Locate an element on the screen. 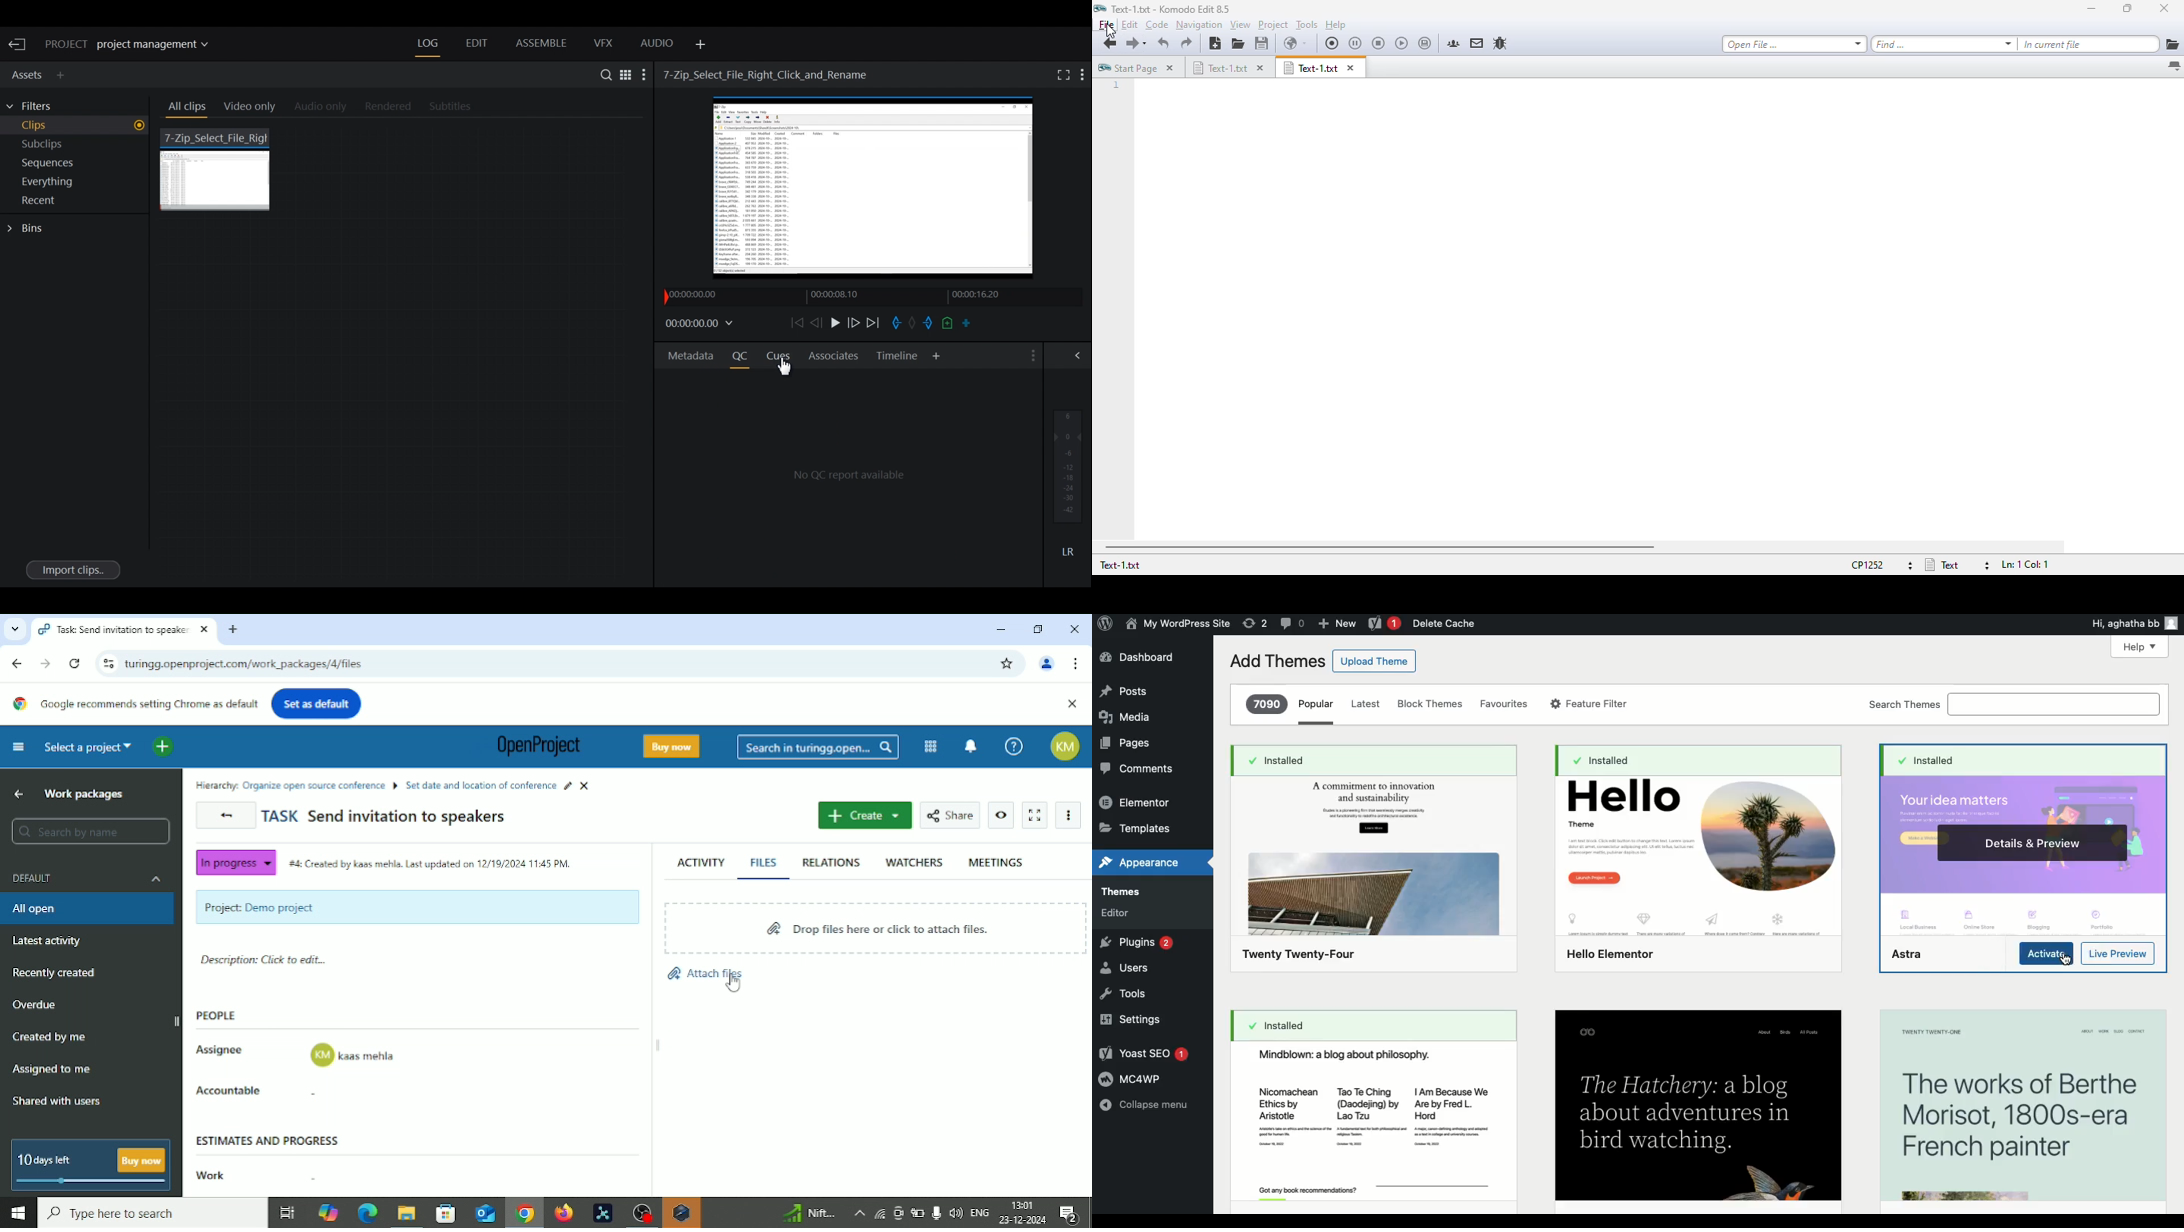 The image size is (2184, 1232). horizontal scroll bar is located at coordinates (1379, 548).